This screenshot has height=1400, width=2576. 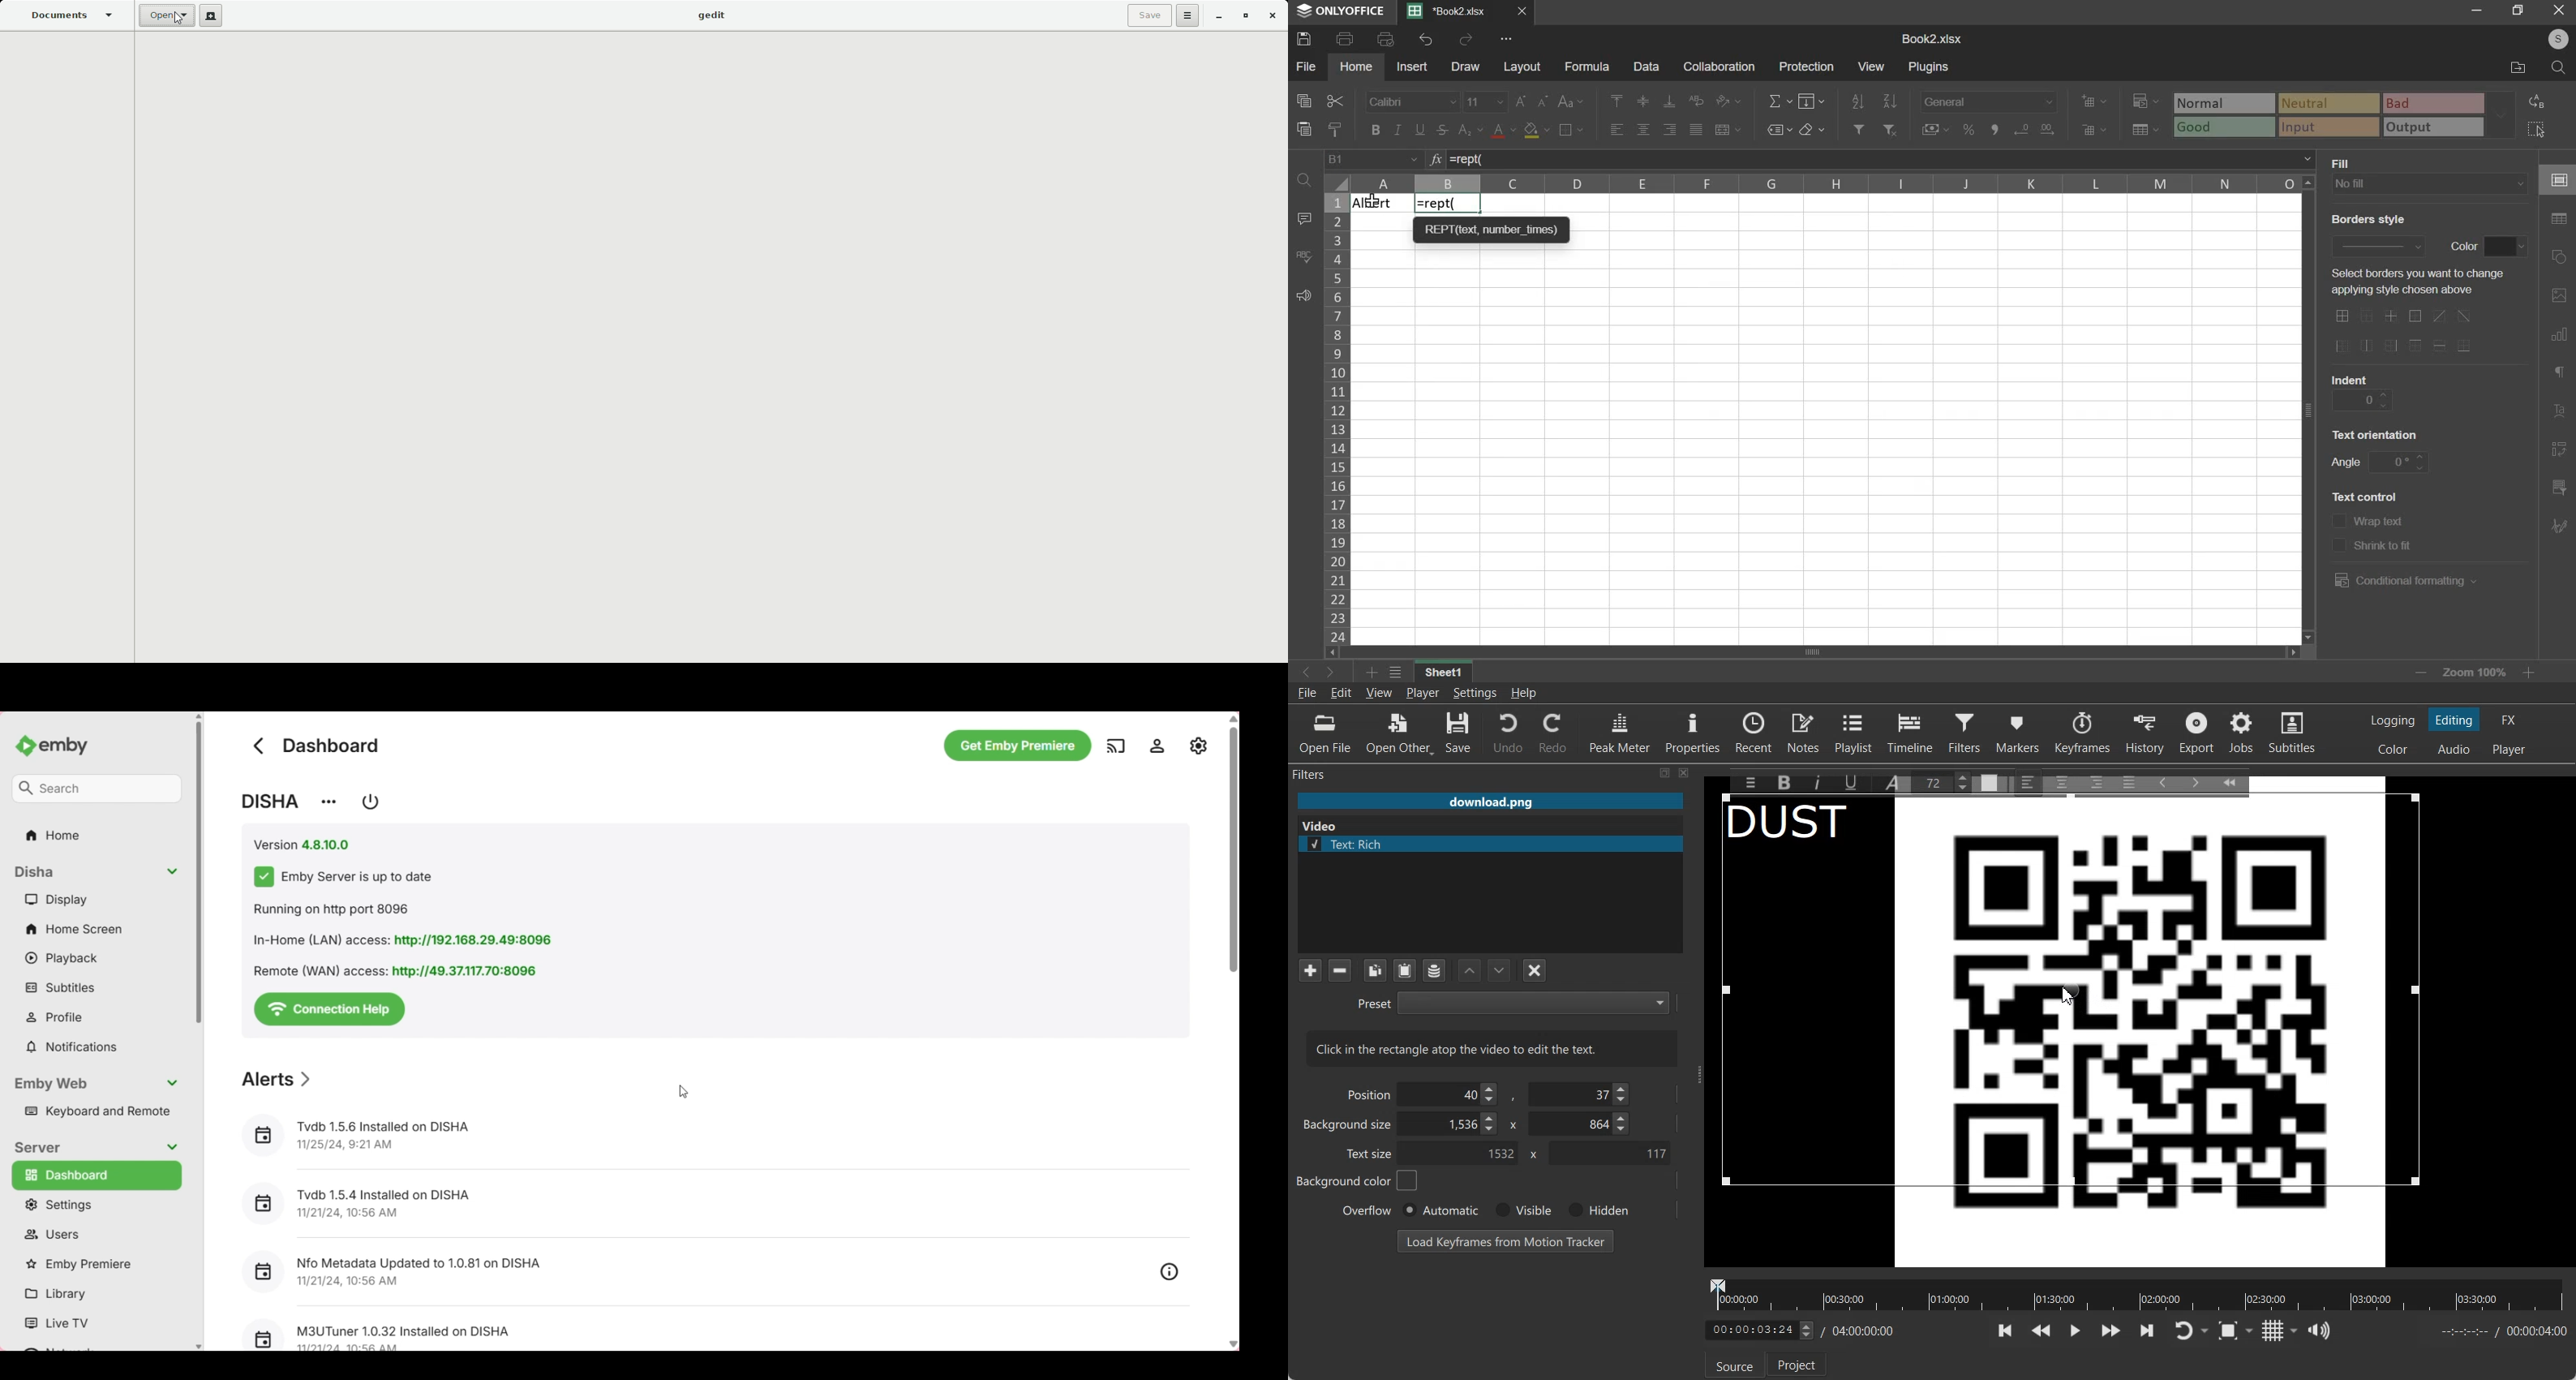 What do you see at coordinates (1399, 130) in the screenshot?
I see `italic` at bounding box center [1399, 130].